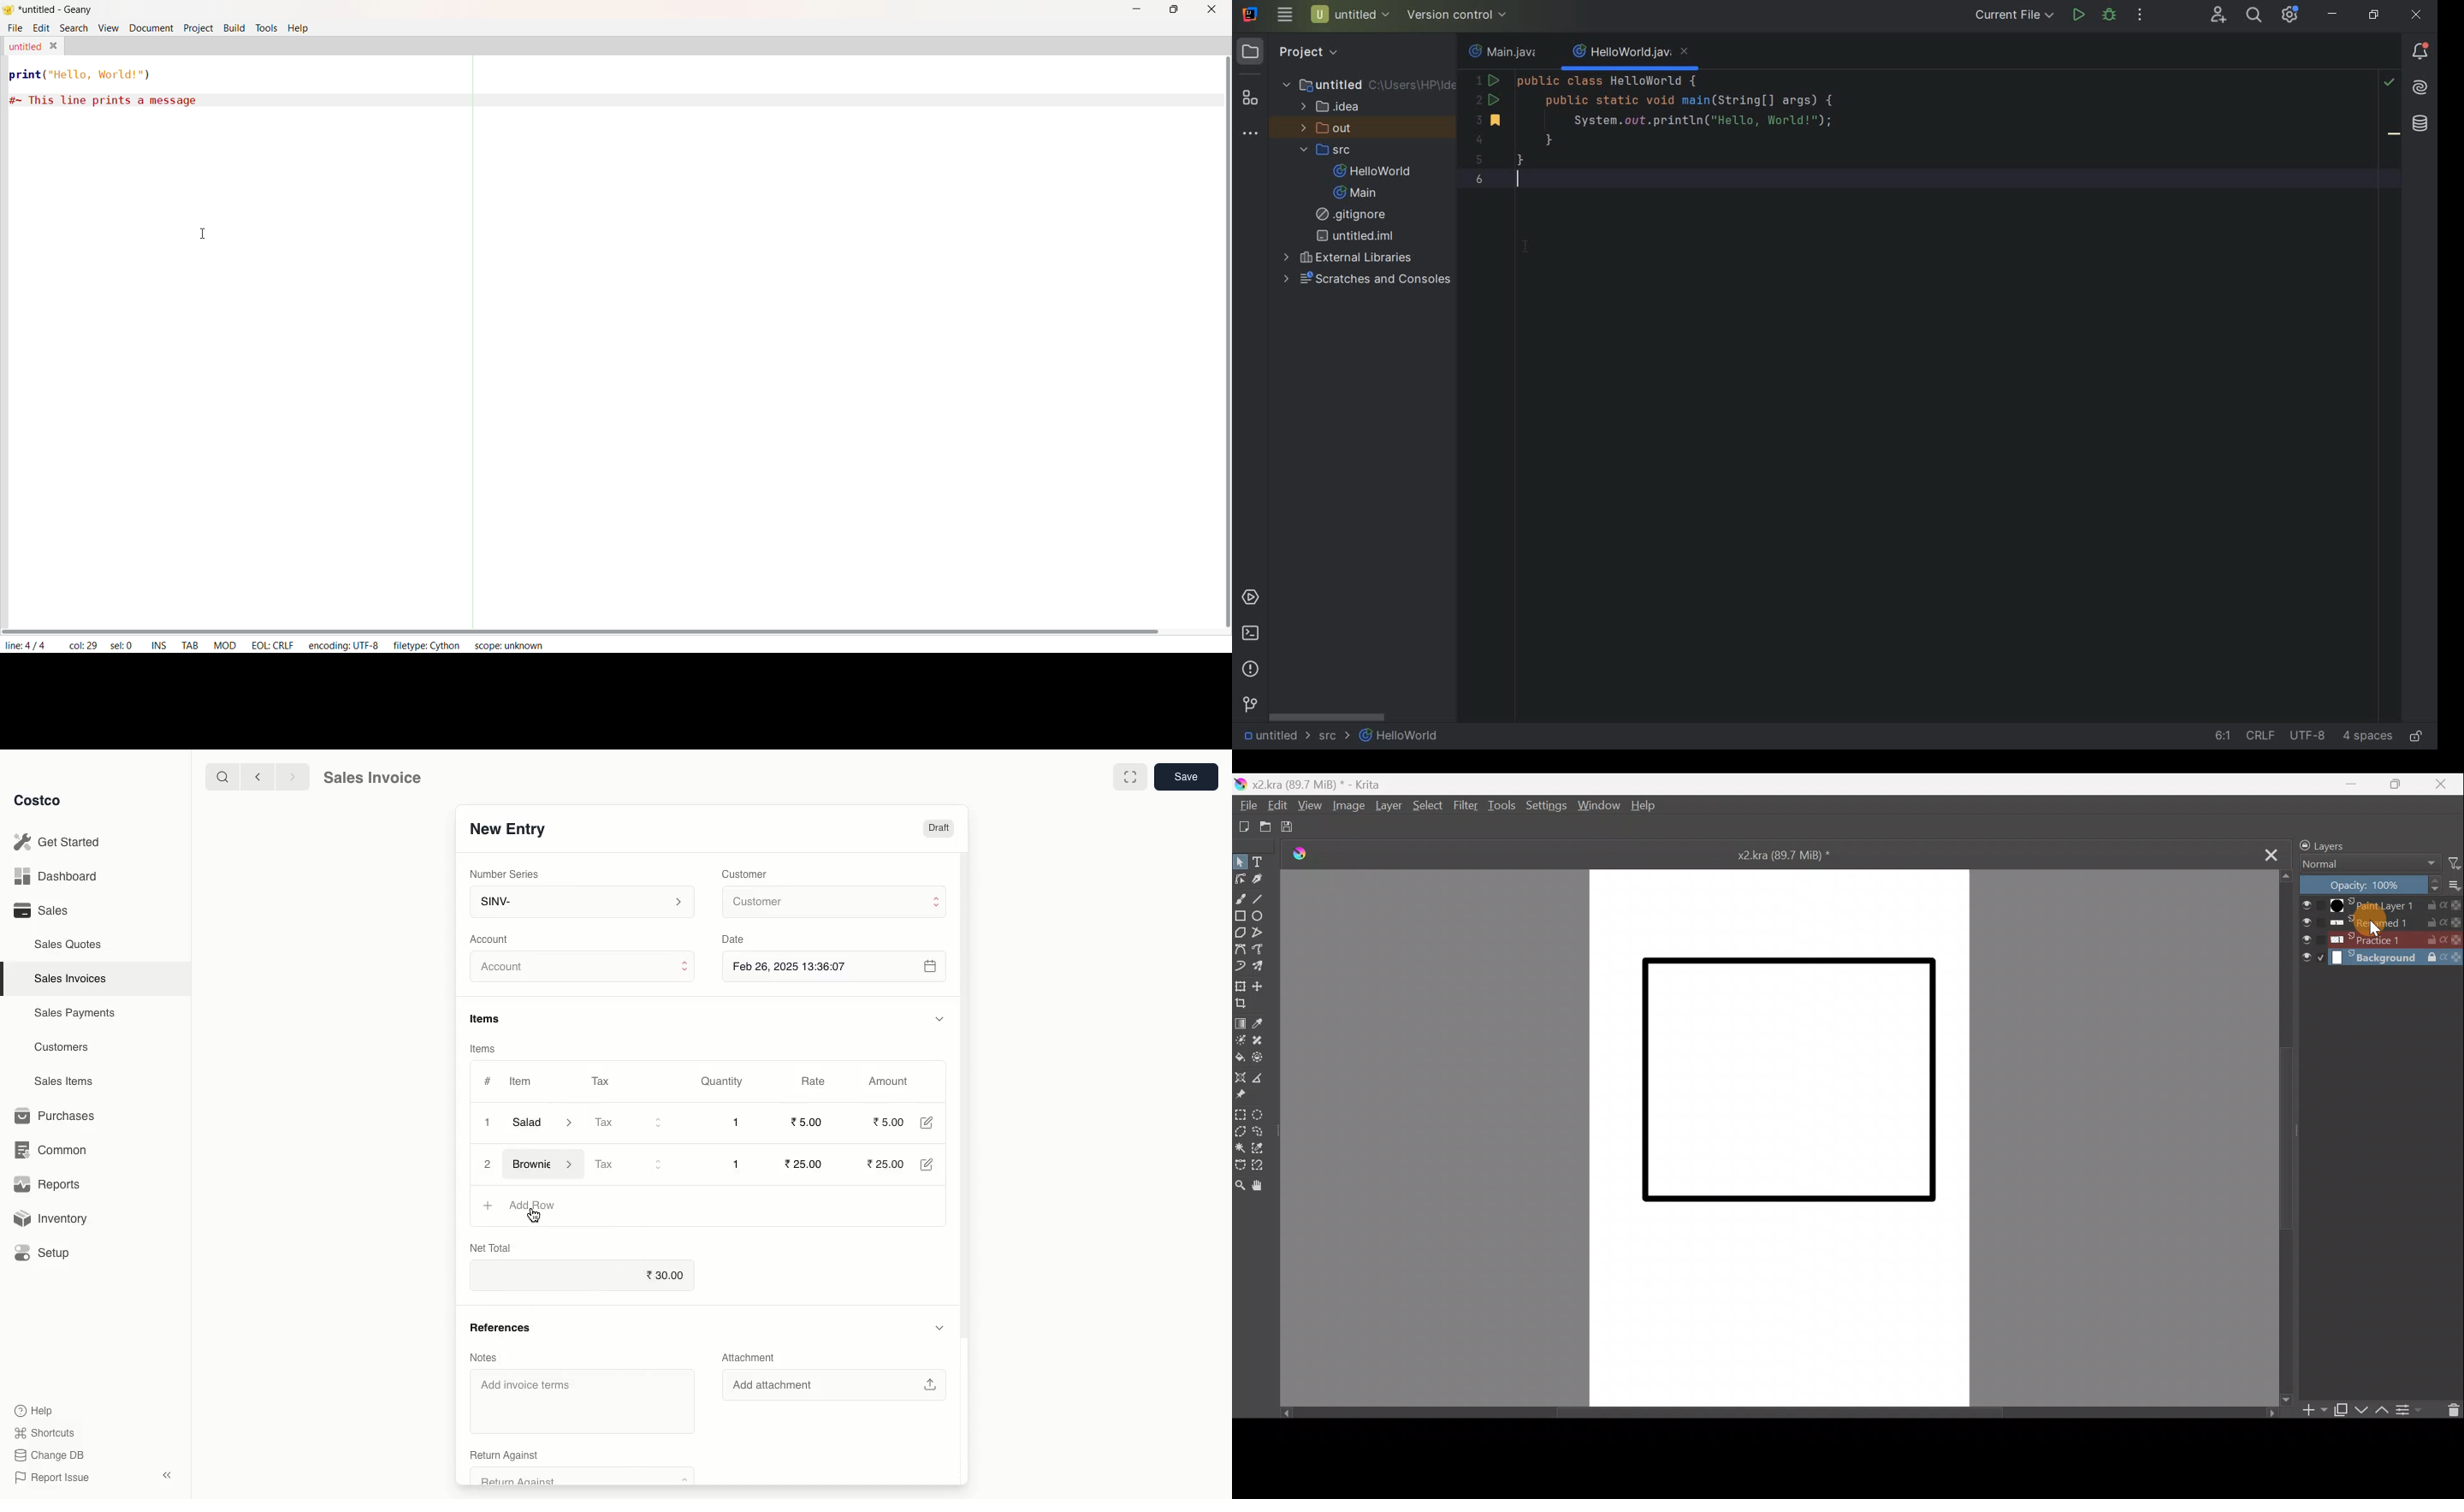 The image size is (2464, 1512). I want to click on References, so click(499, 1328).